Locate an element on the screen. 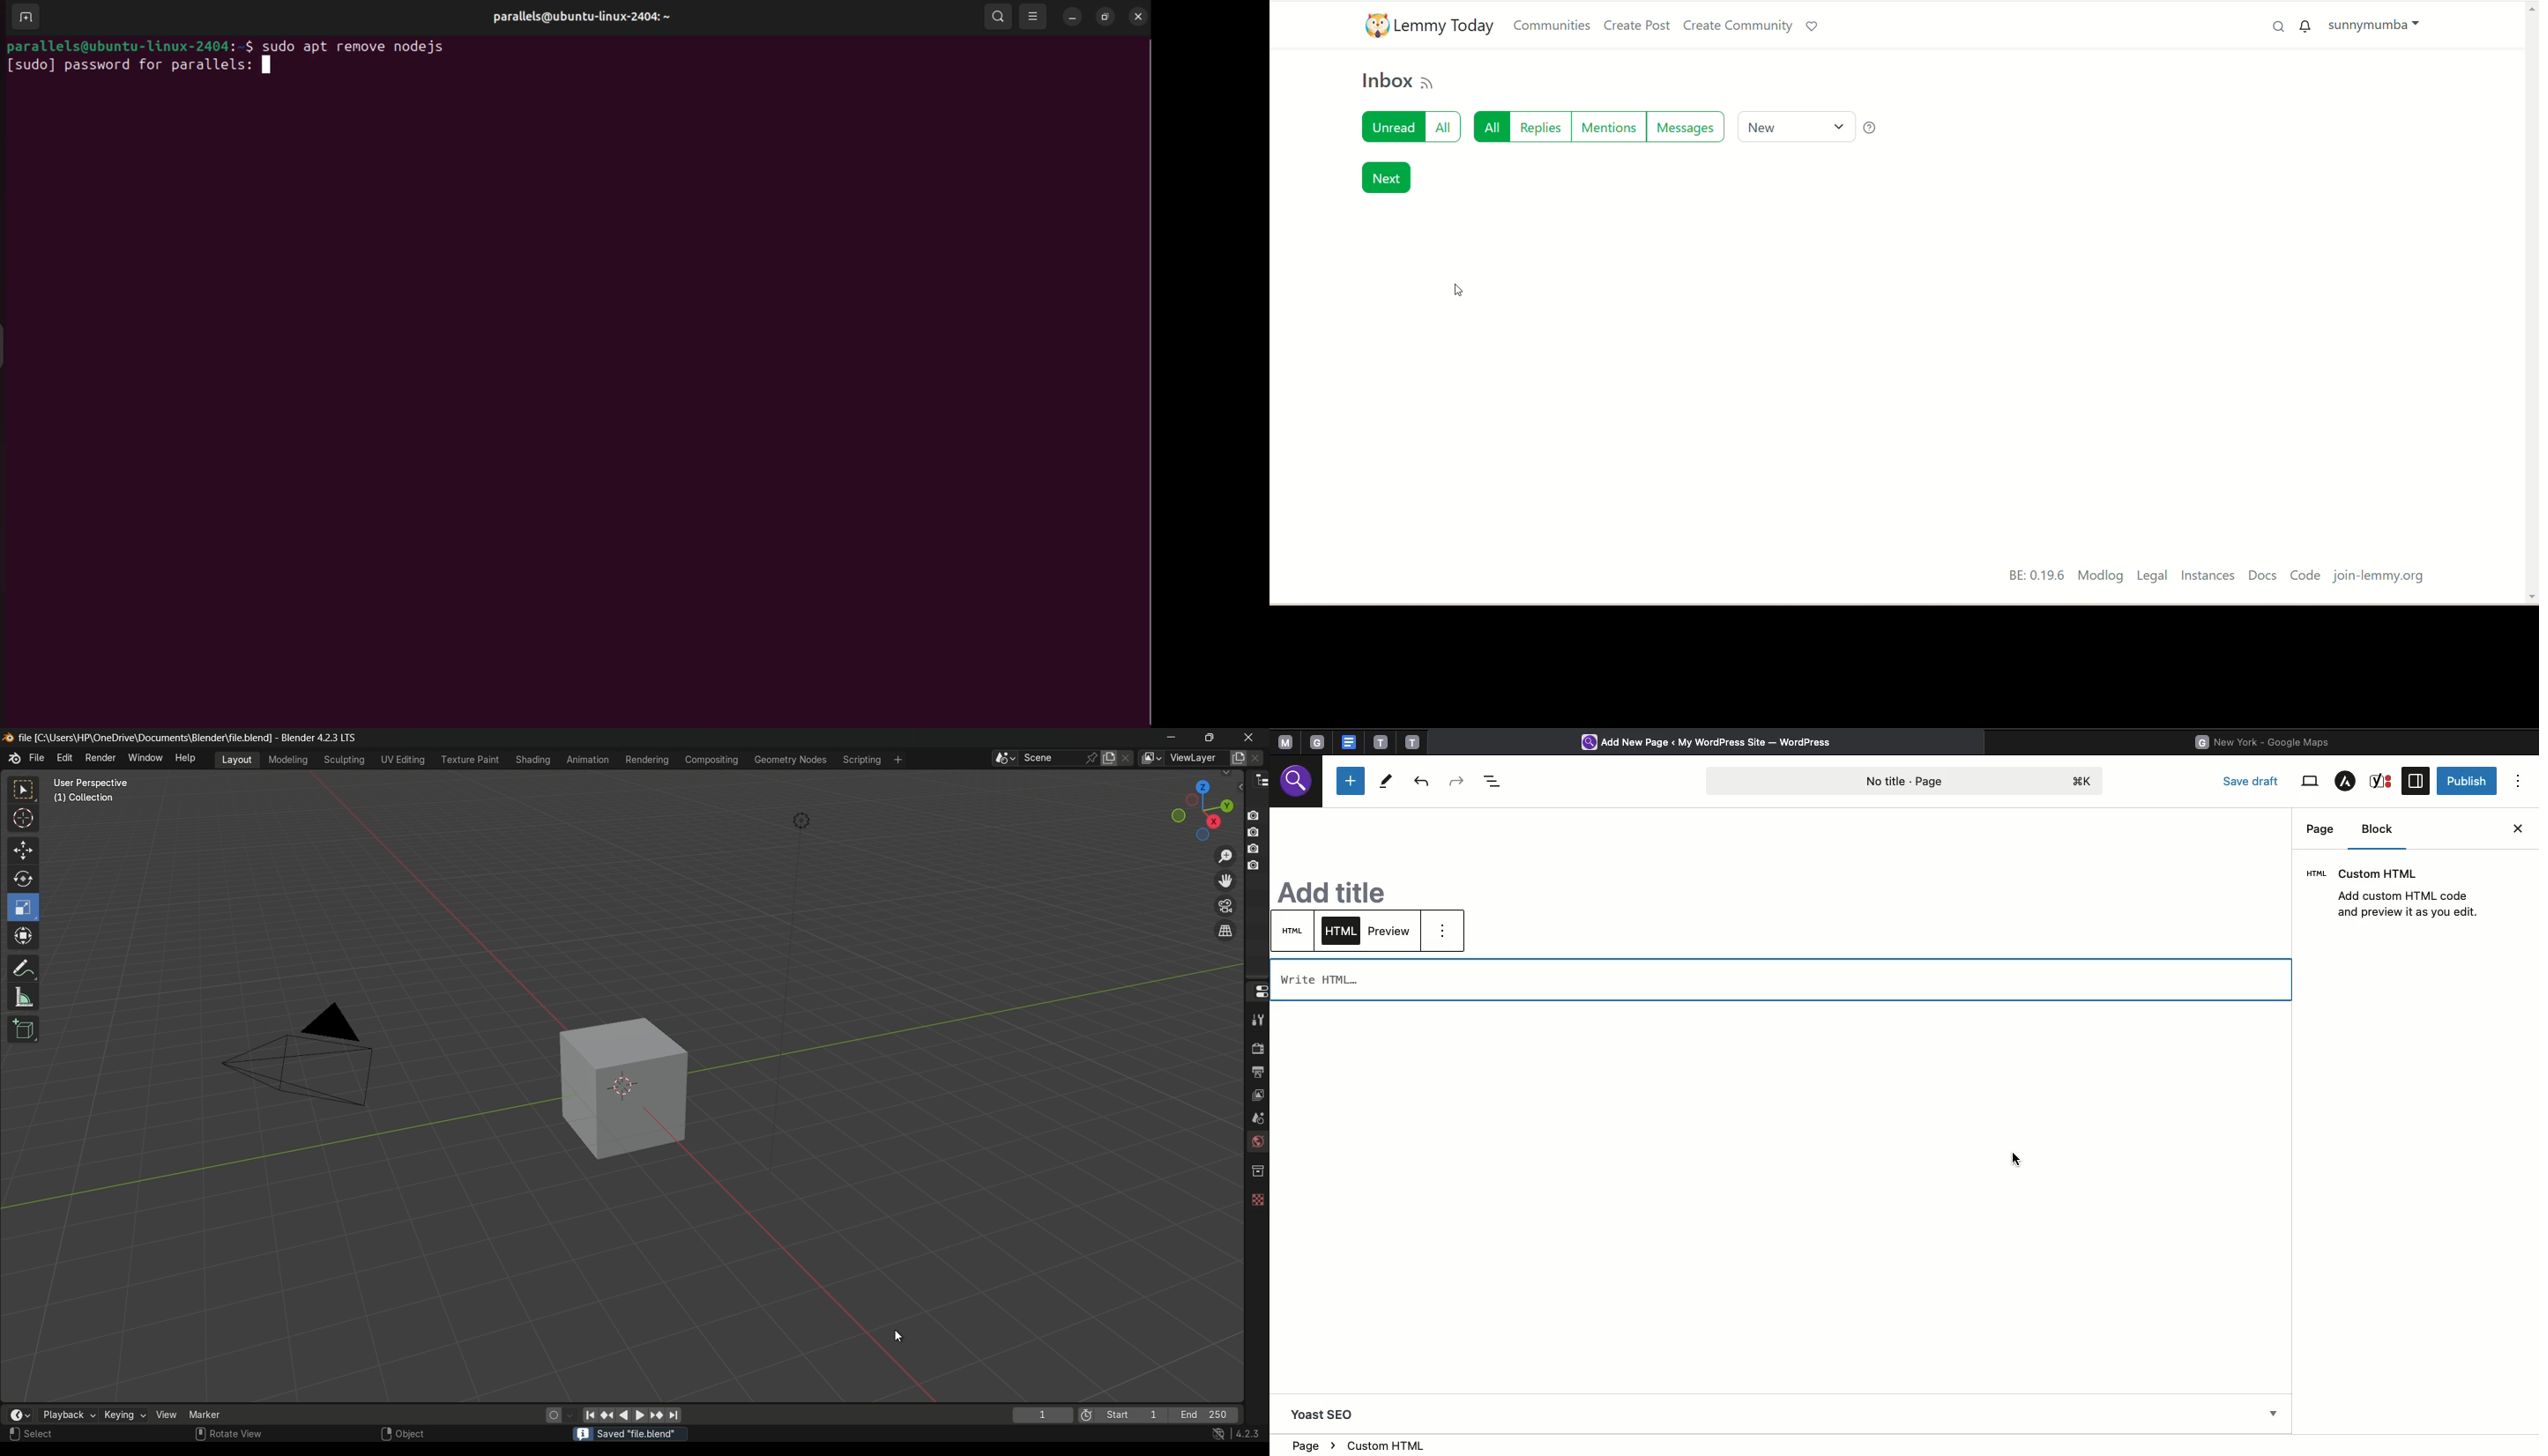  Document overview is located at coordinates (1493, 779).